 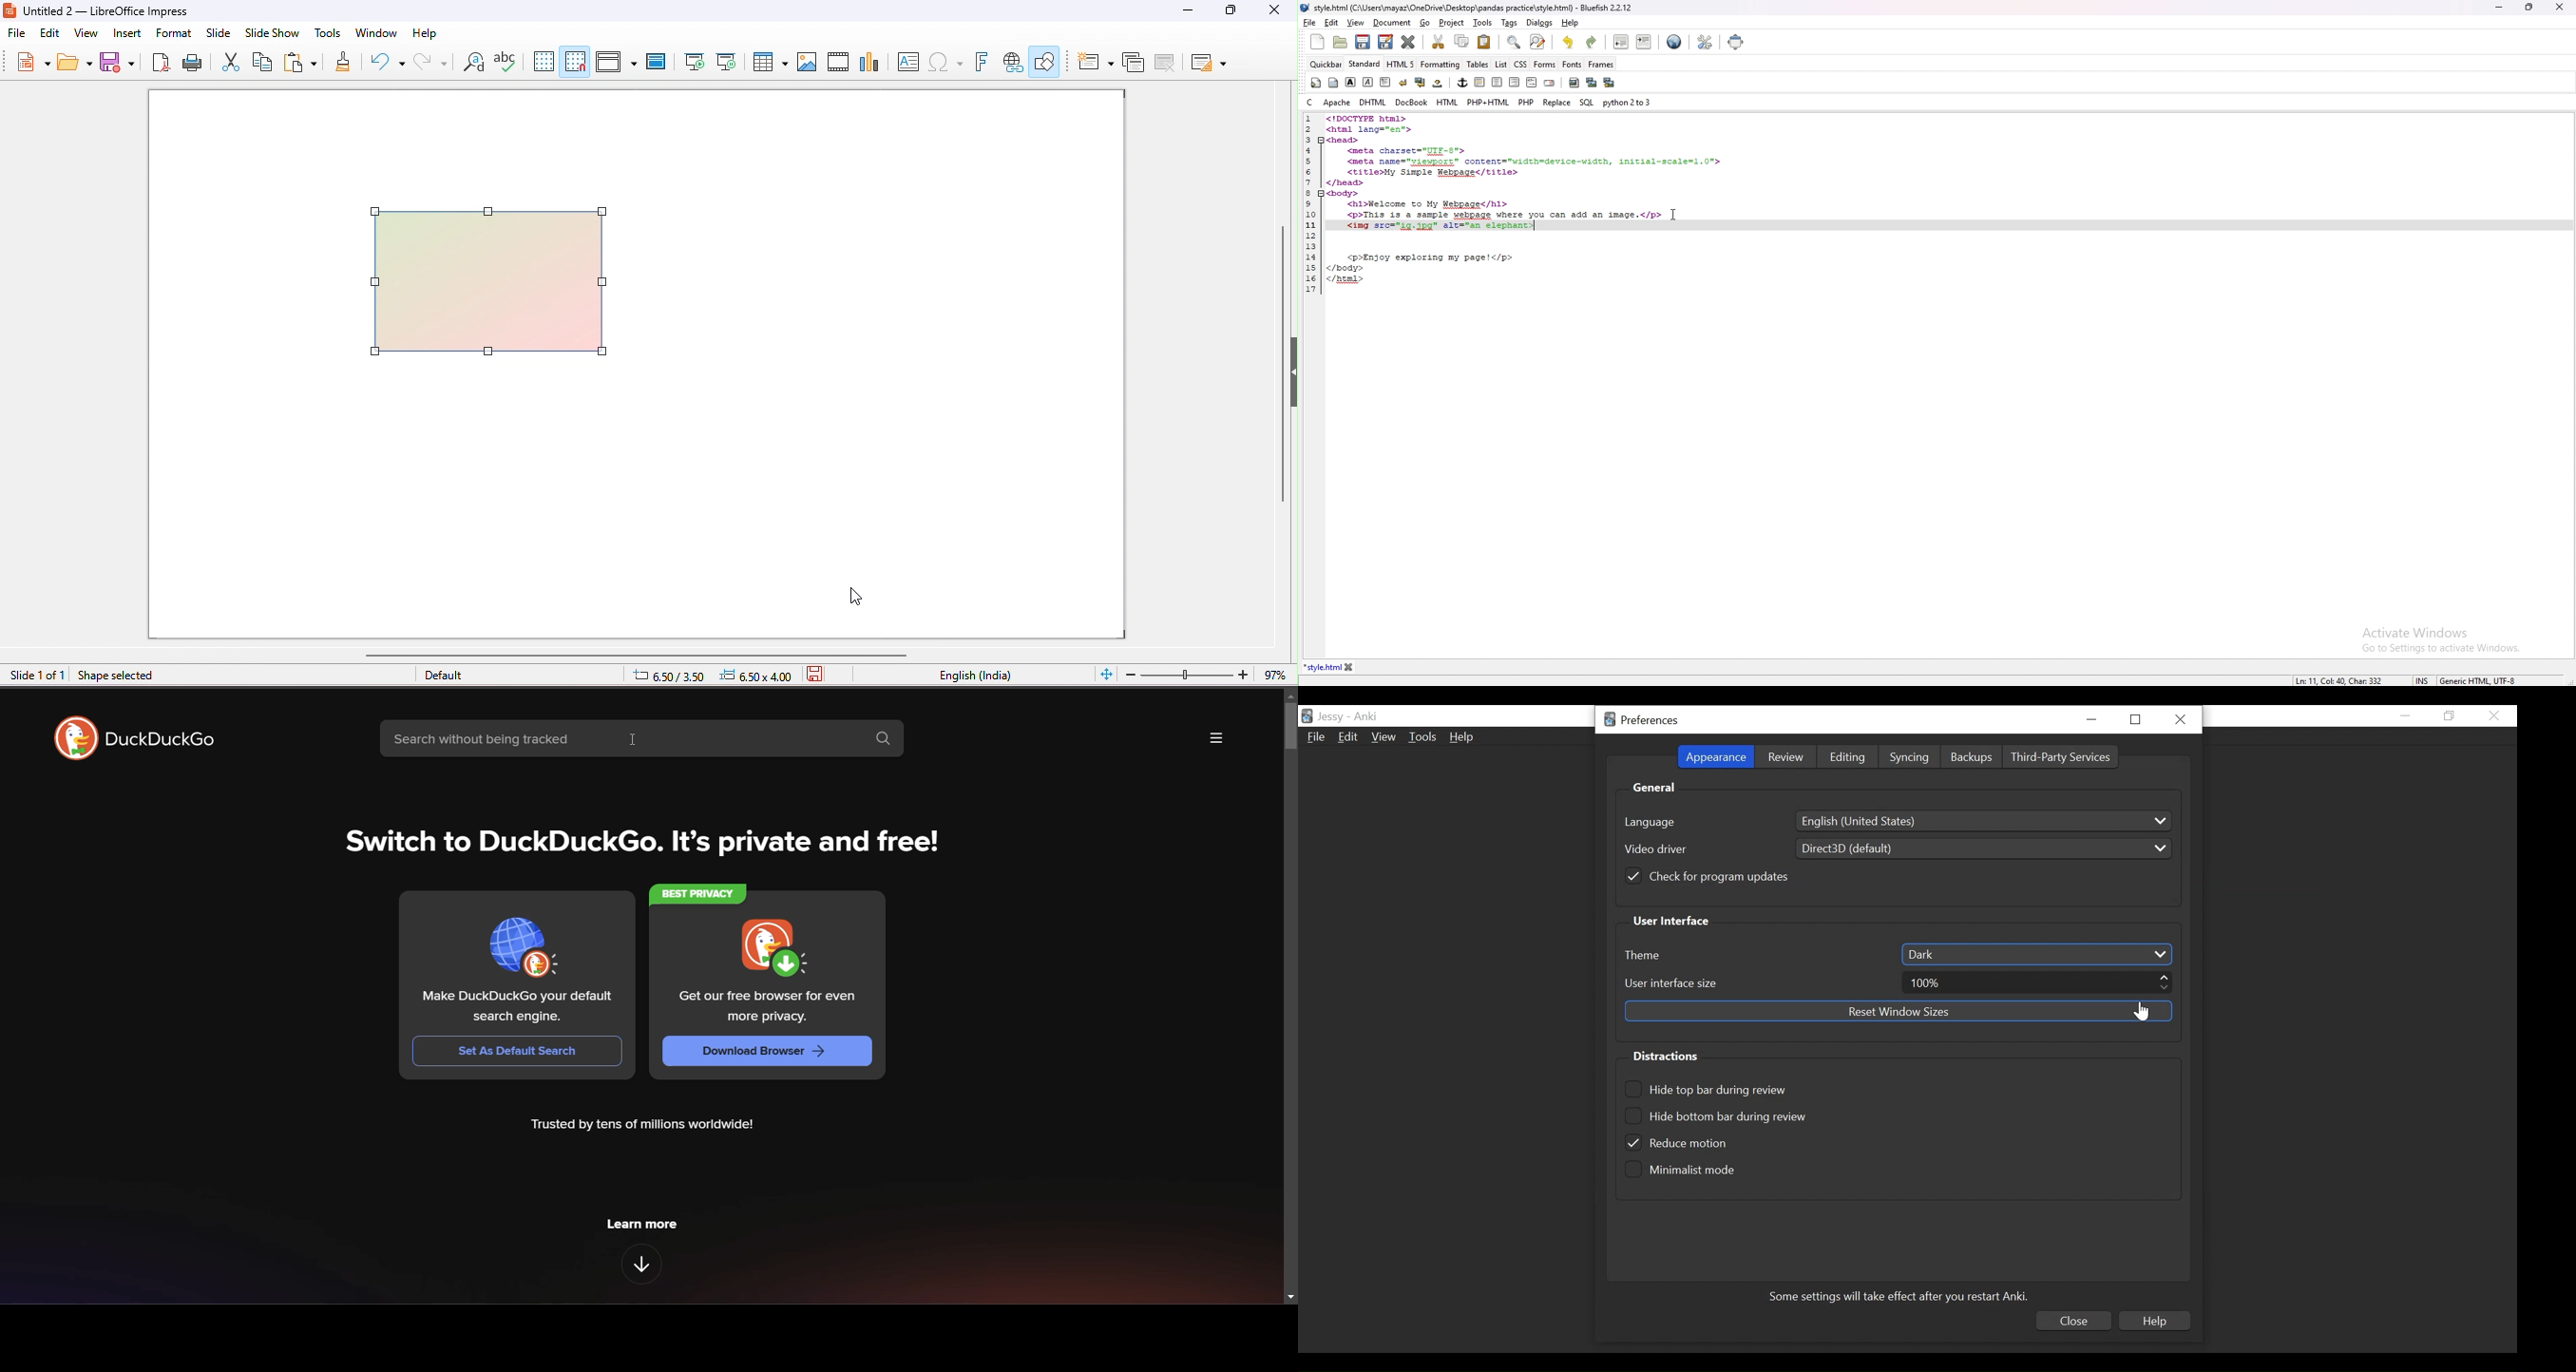 I want to click on Some settings will take effect after you restart Anki, so click(x=1901, y=1296).